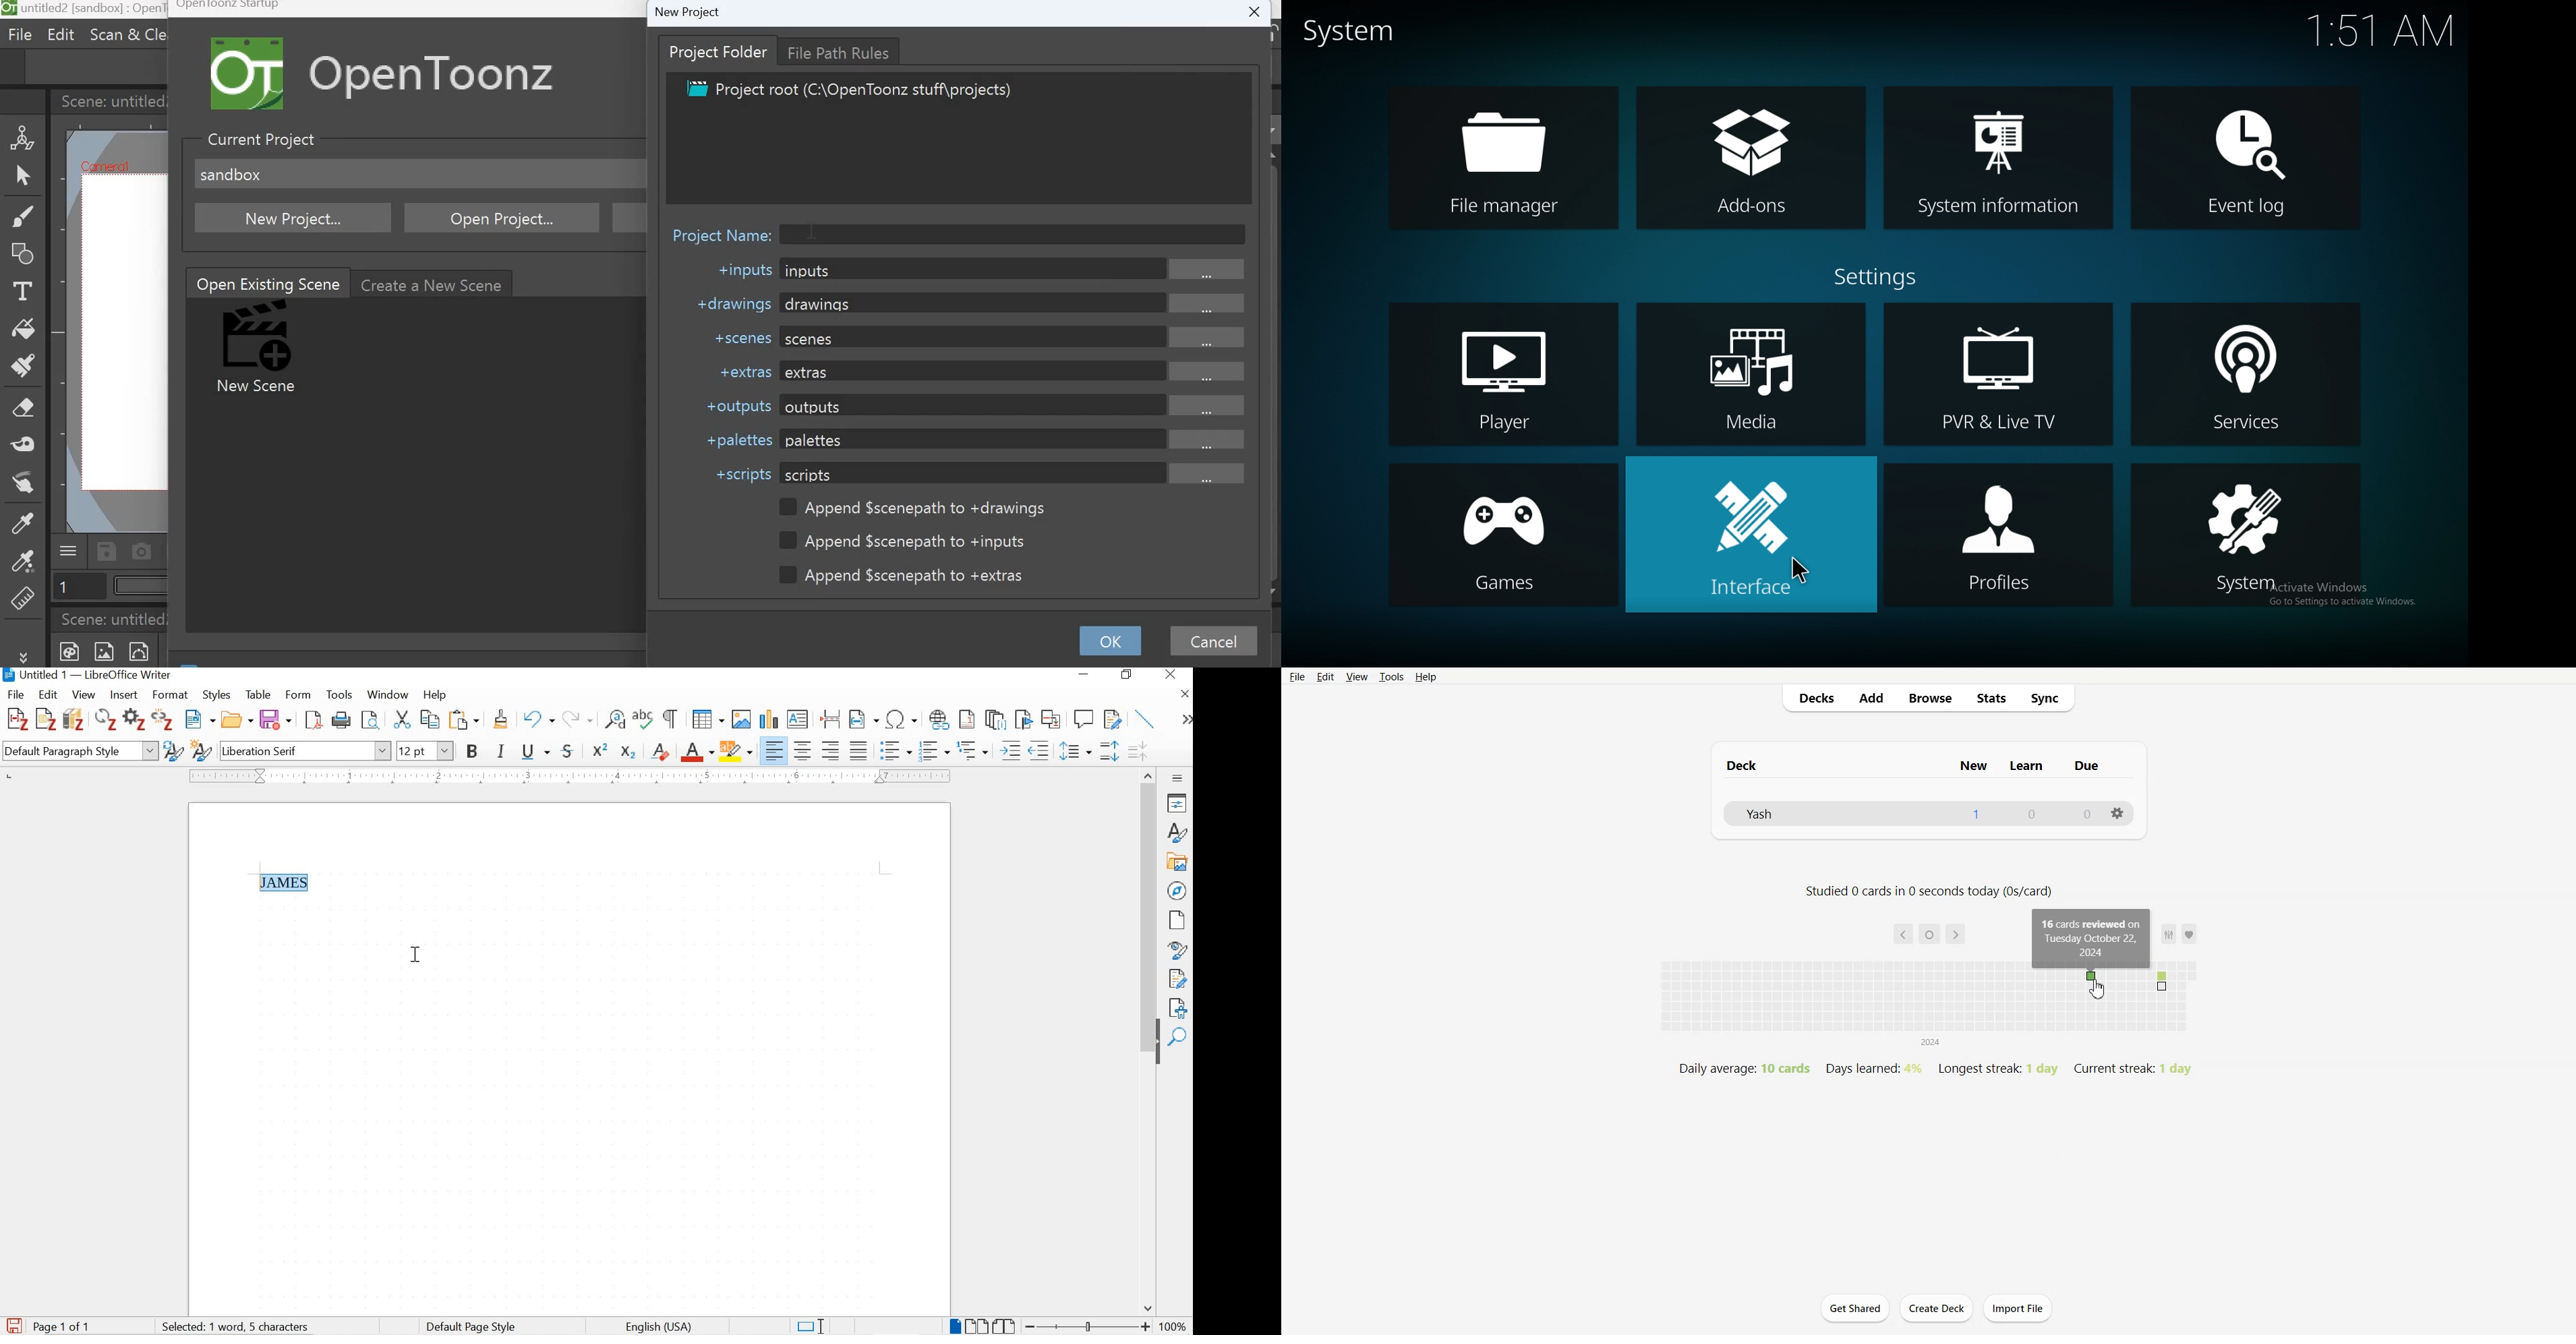 The height and width of the screenshot is (1344, 2576). Describe the element at coordinates (1976, 813) in the screenshot. I see `1` at that location.